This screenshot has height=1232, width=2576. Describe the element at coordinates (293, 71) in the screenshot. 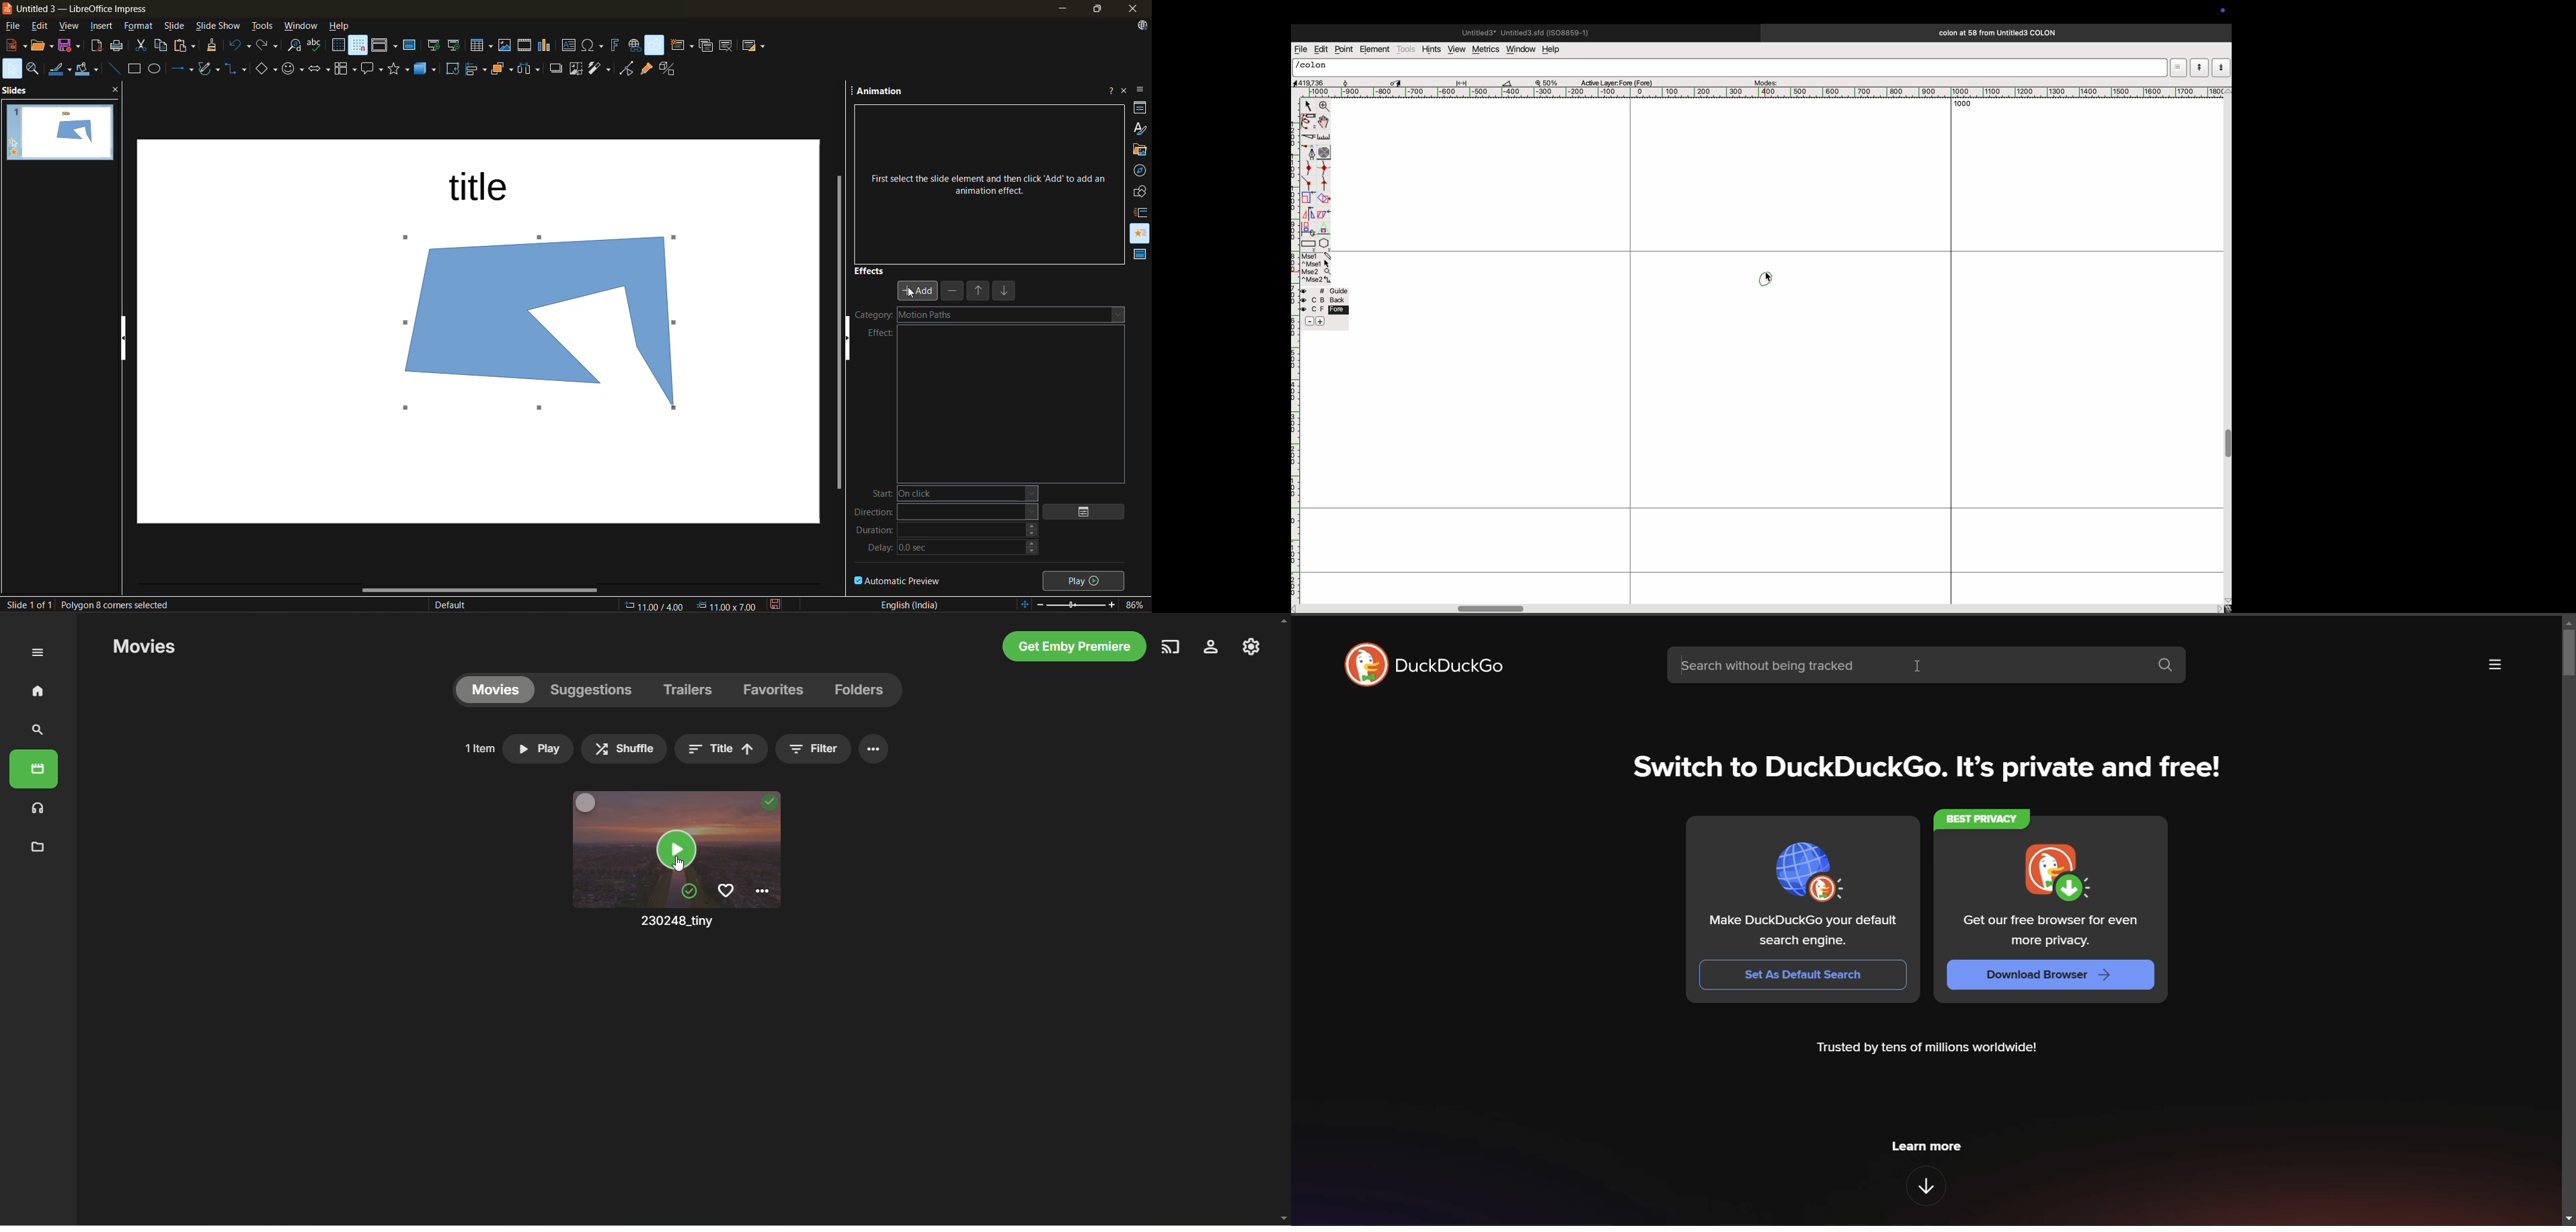

I see `symbol shapes` at that location.